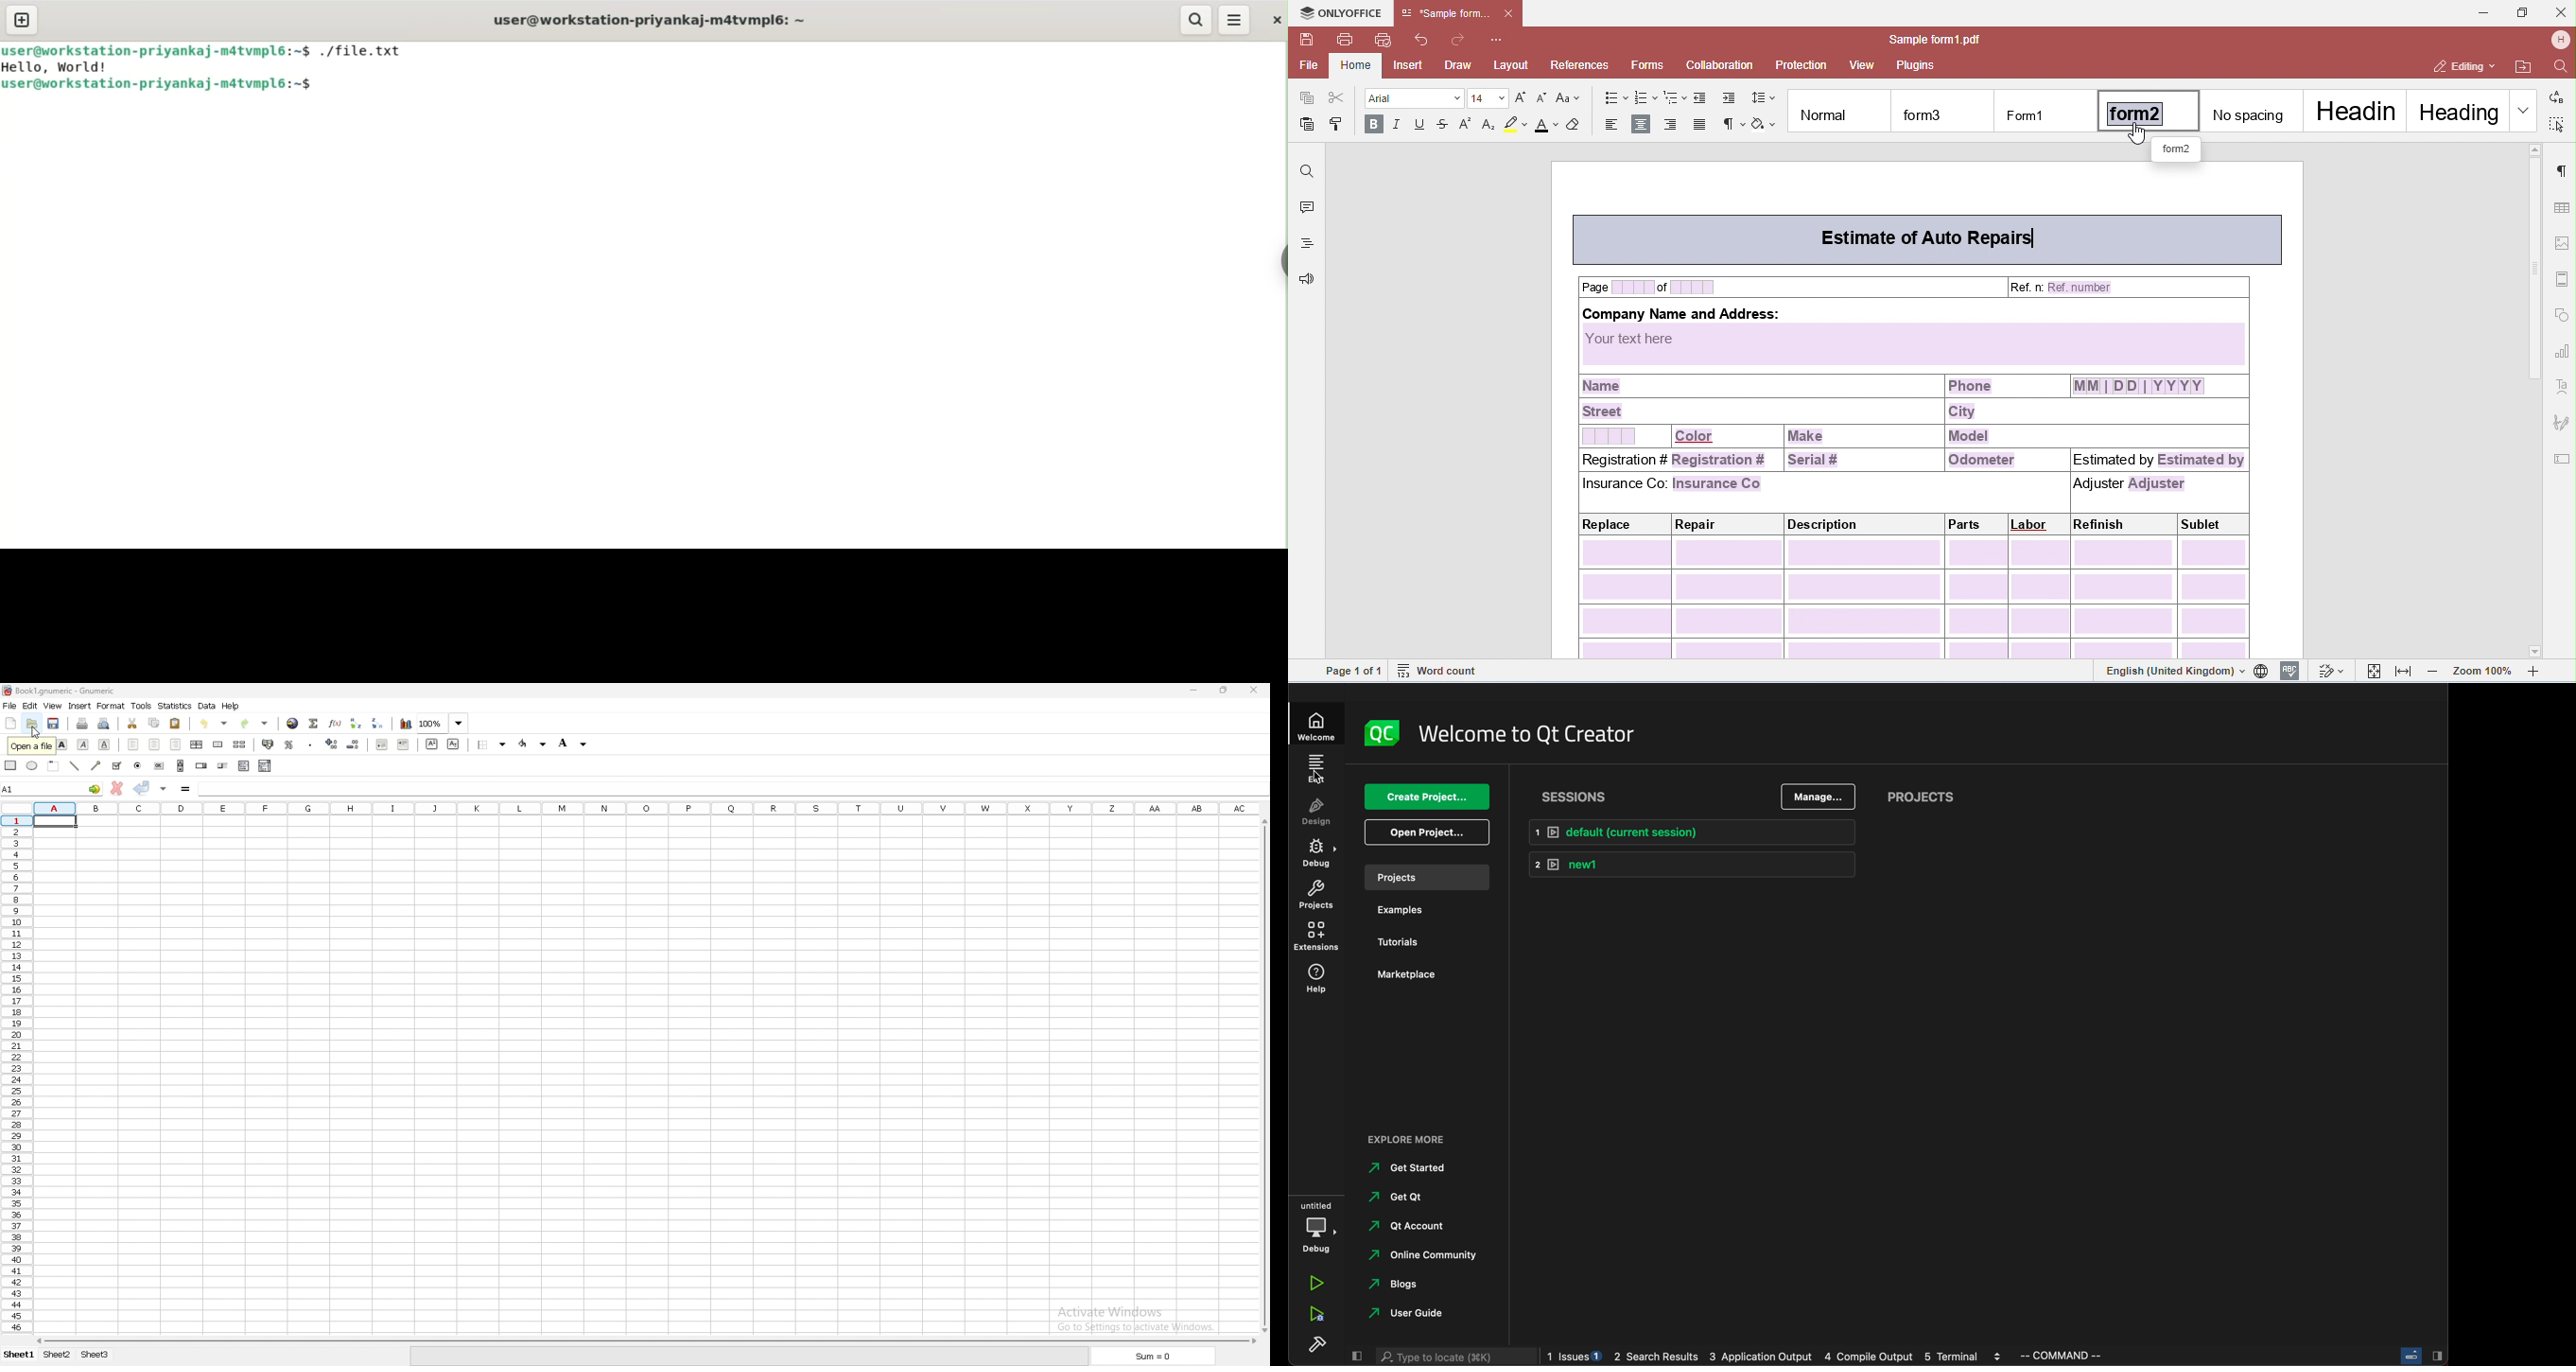  What do you see at coordinates (53, 764) in the screenshot?
I see `frame` at bounding box center [53, 764].